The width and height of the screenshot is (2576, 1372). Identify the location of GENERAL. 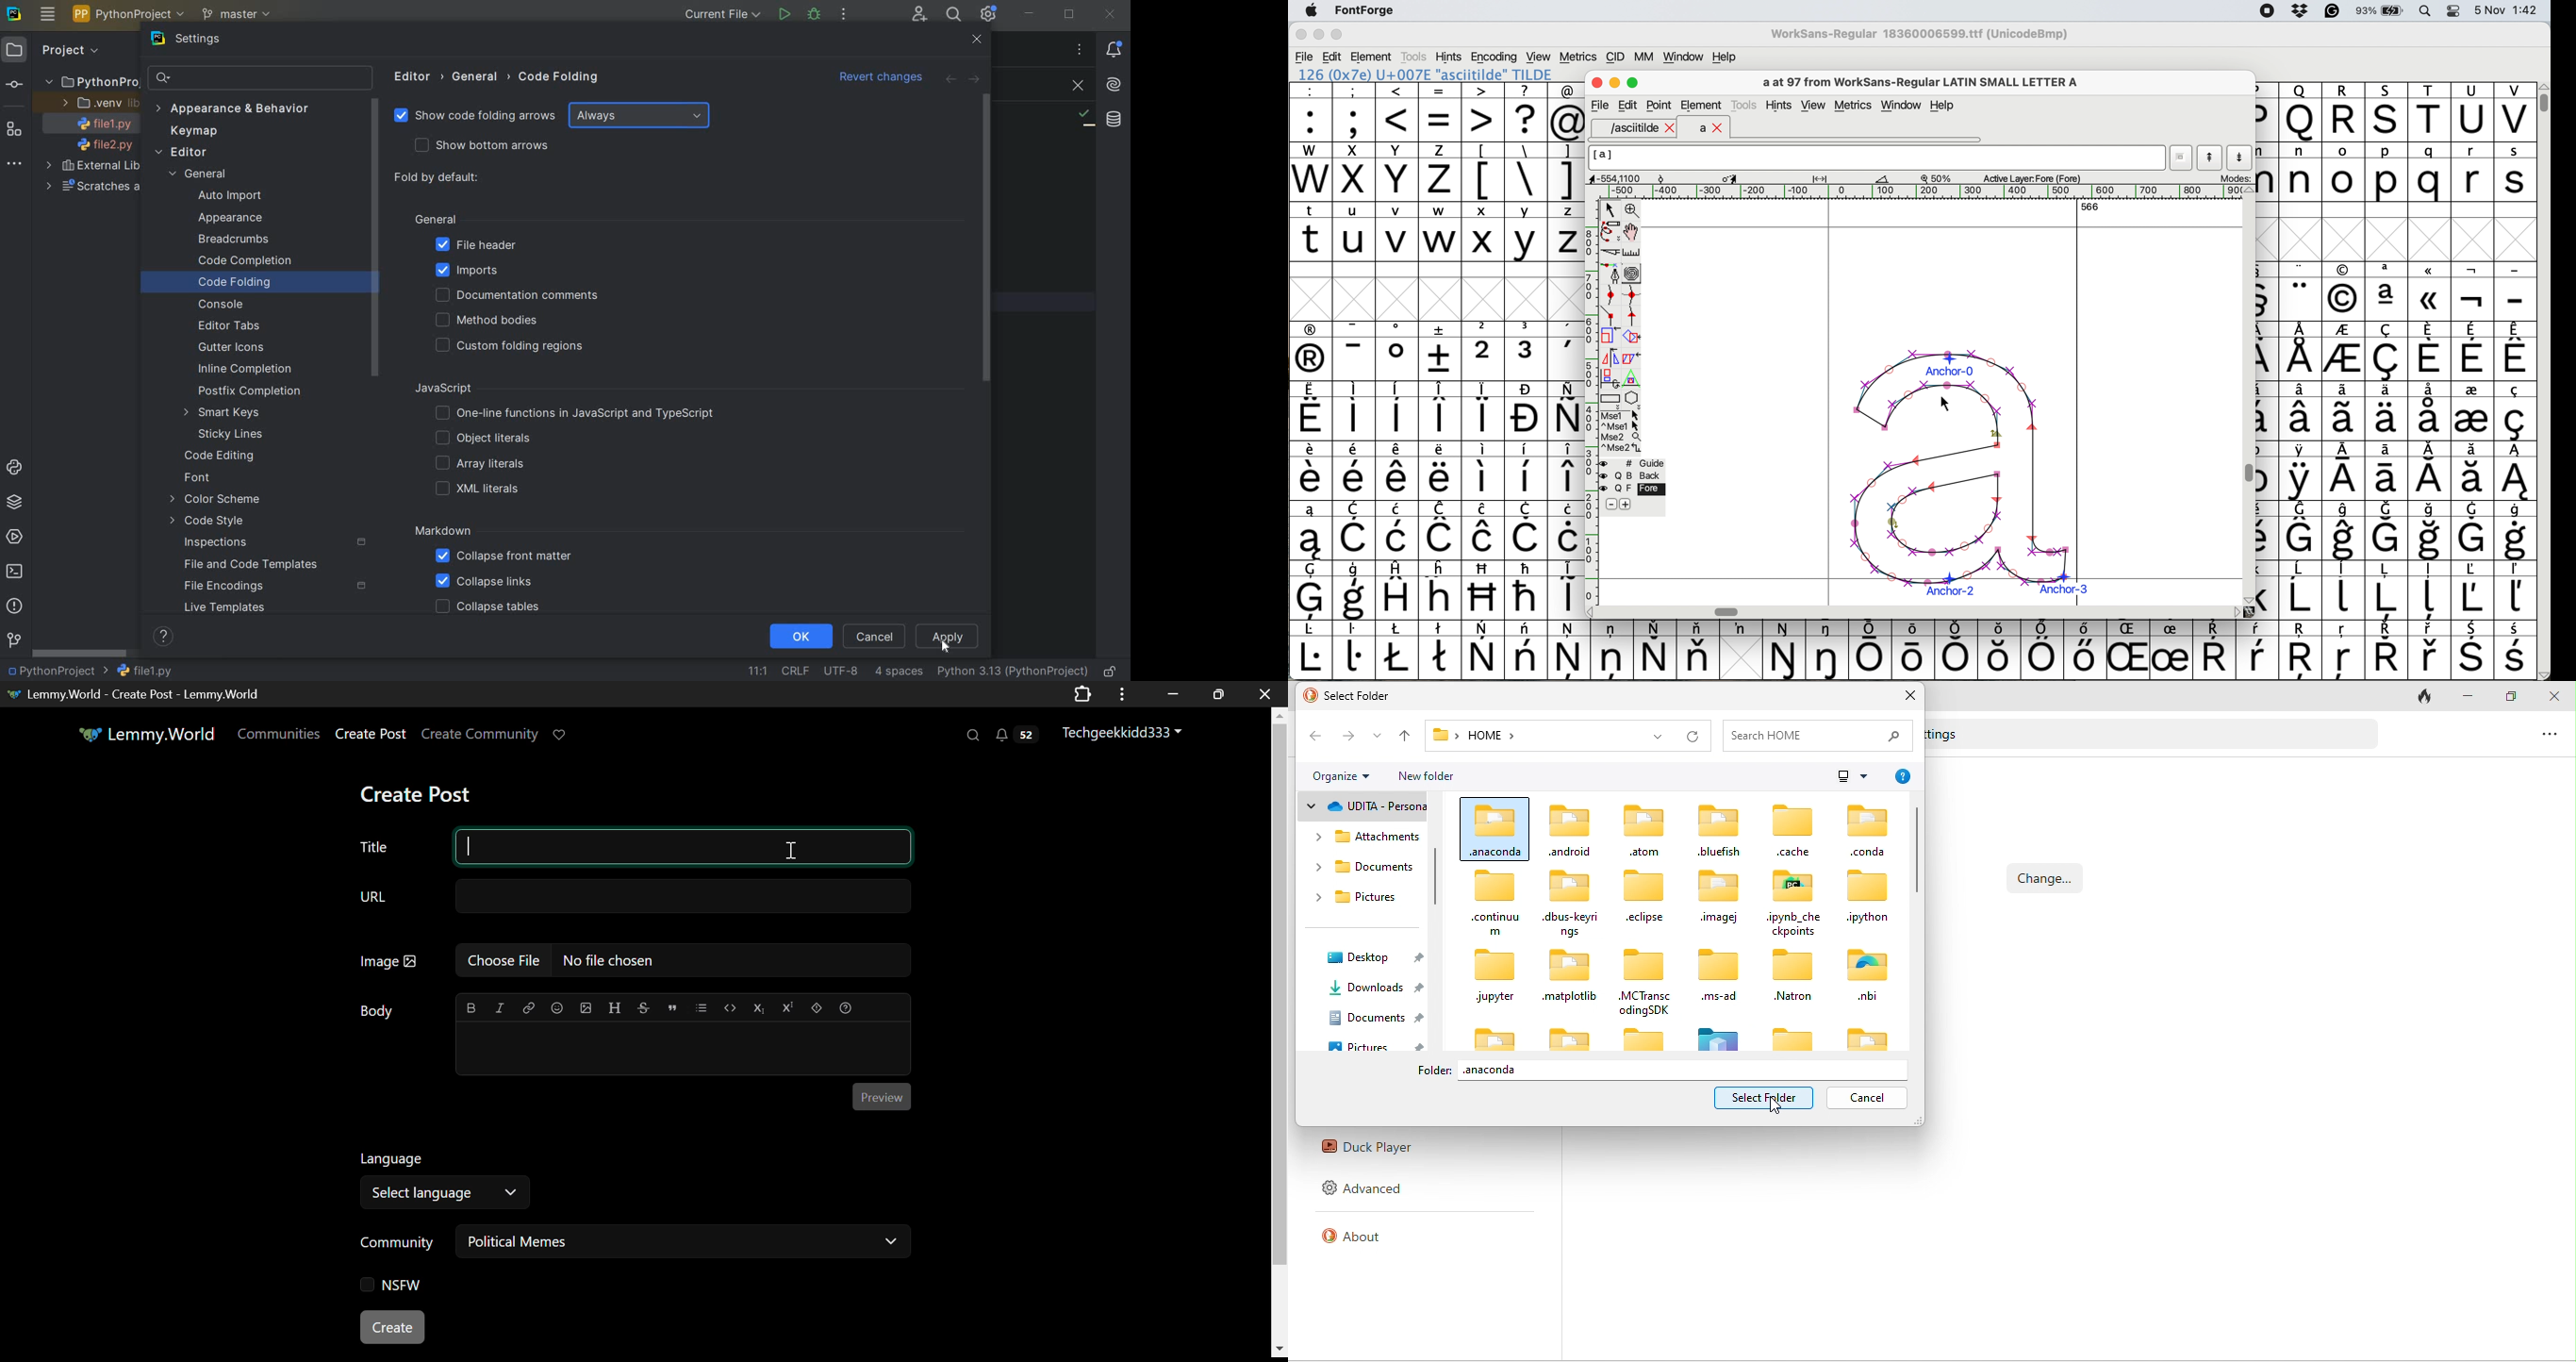
(204, 175).